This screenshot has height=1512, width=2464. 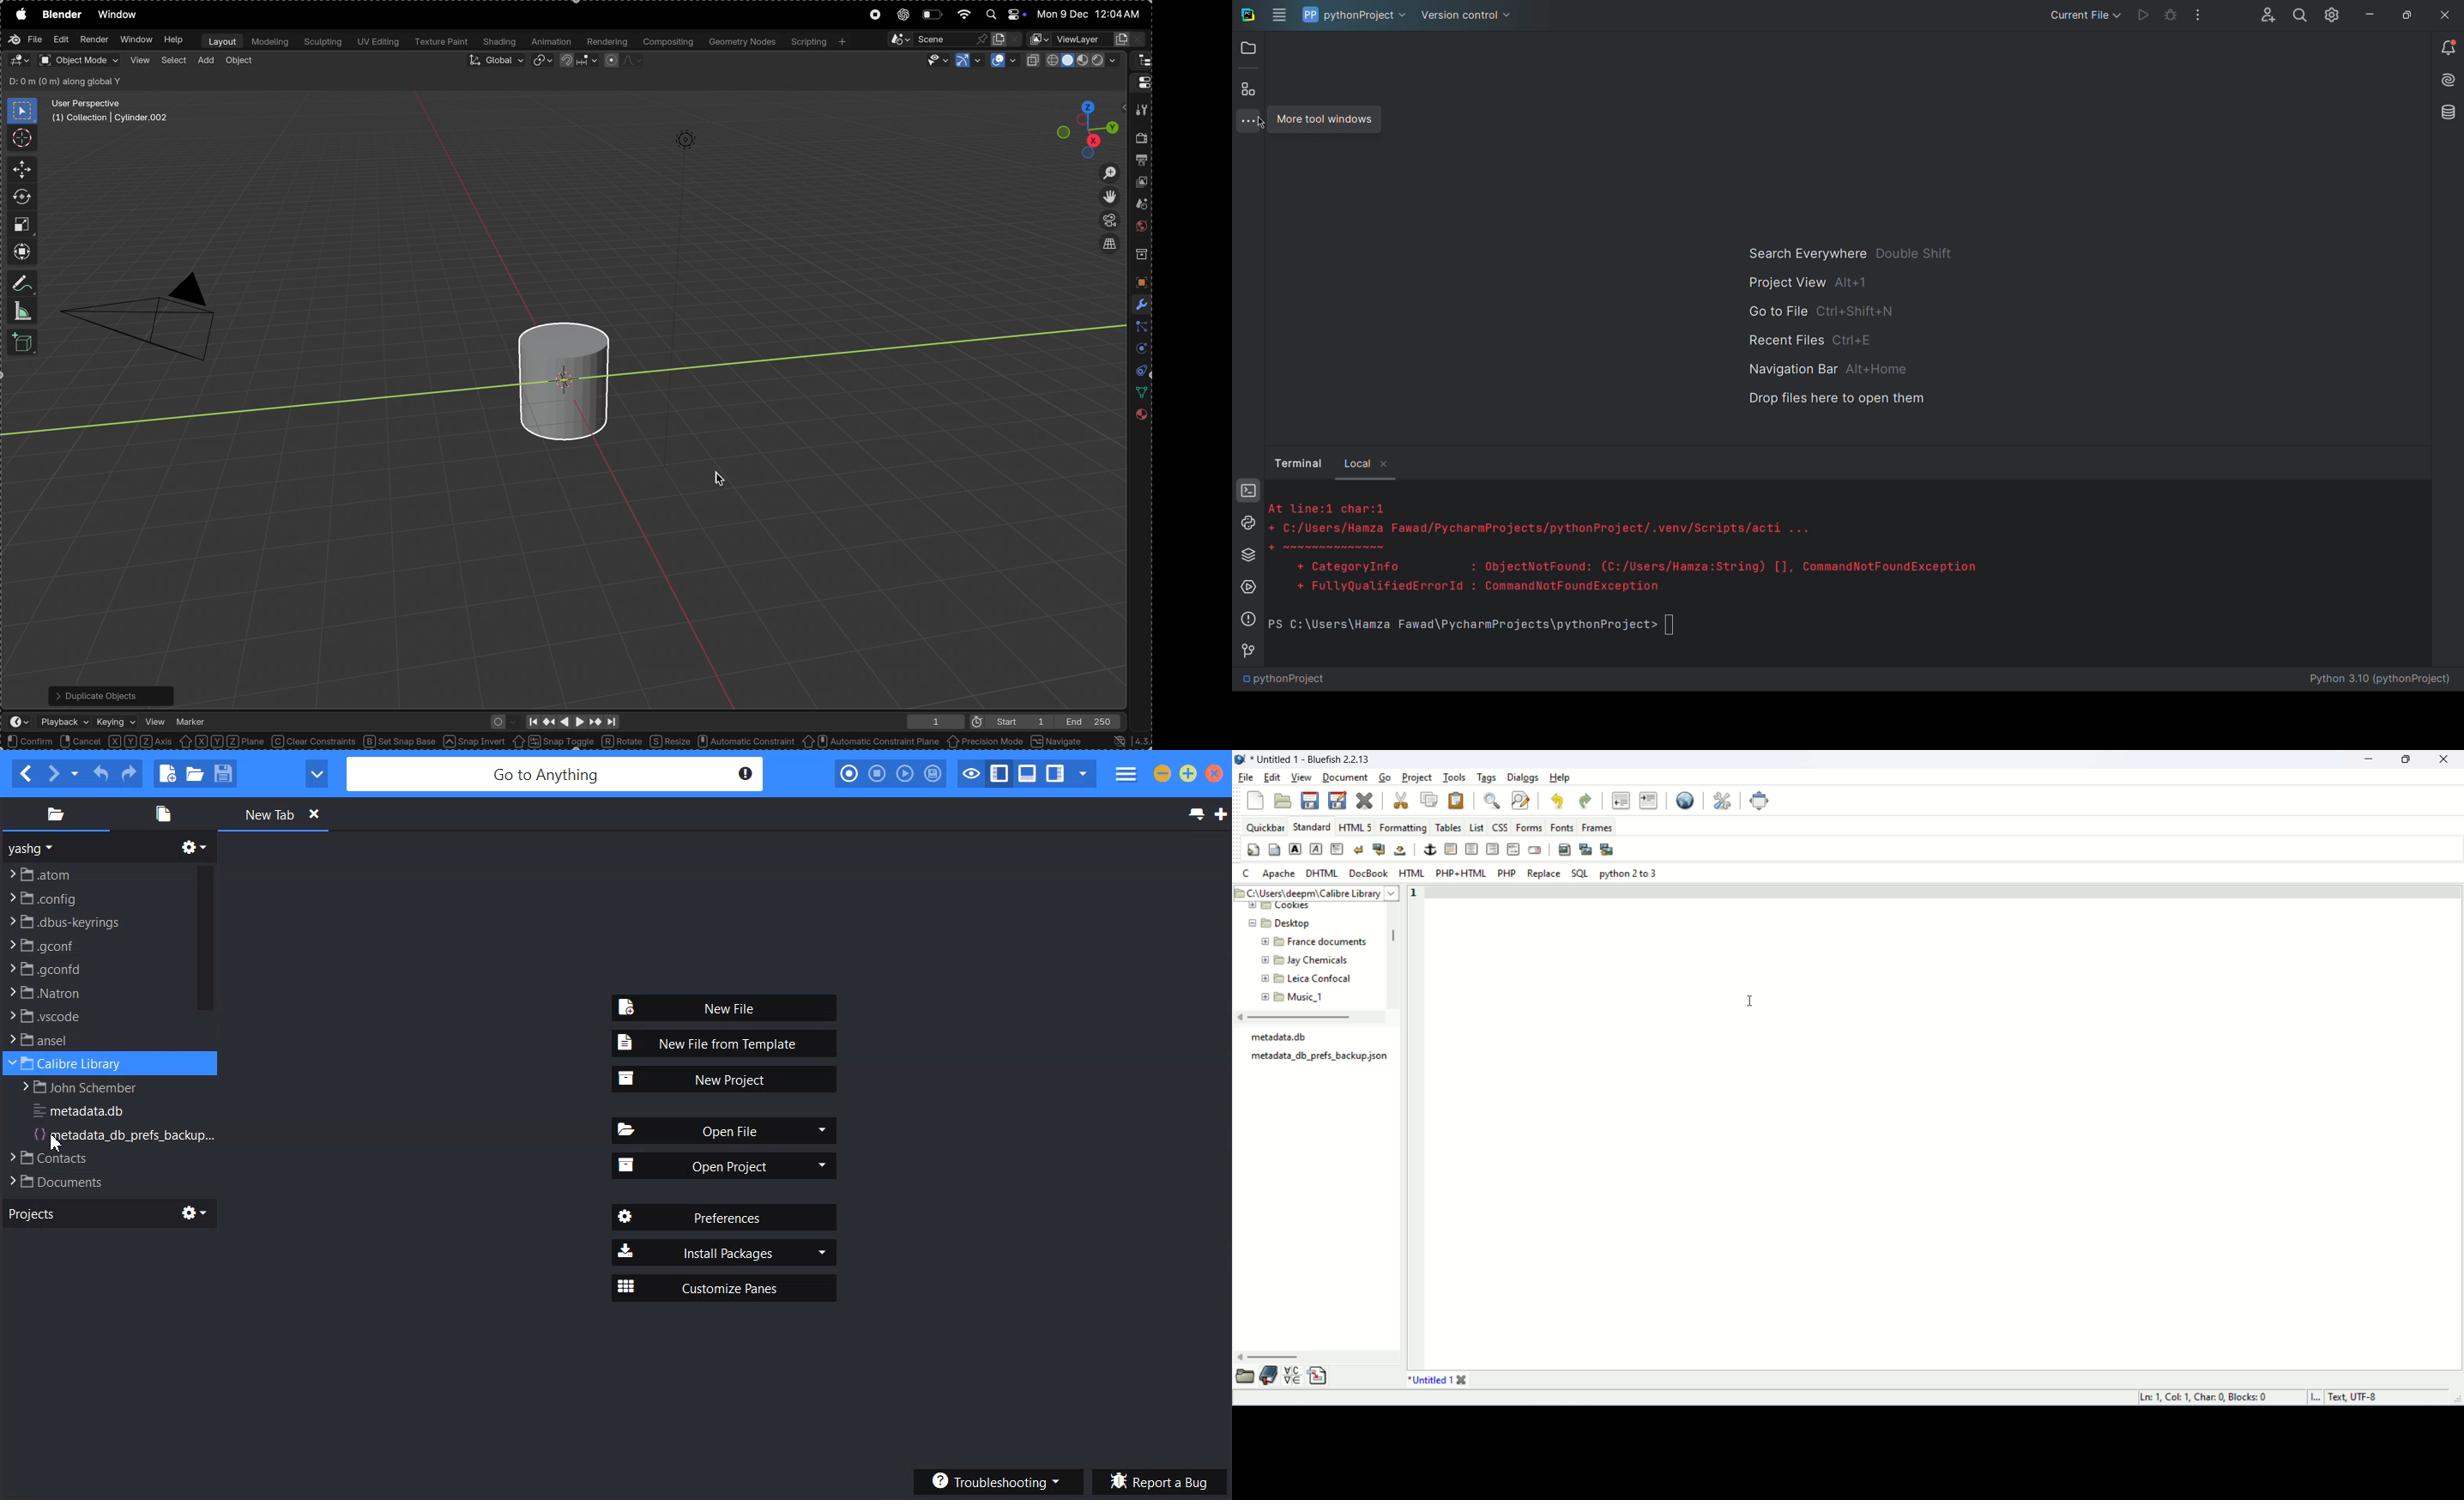 What do you see at coordinates (1468, 16) in the screenshot?
I see `Version Control` at bounding box center [1468, 16].